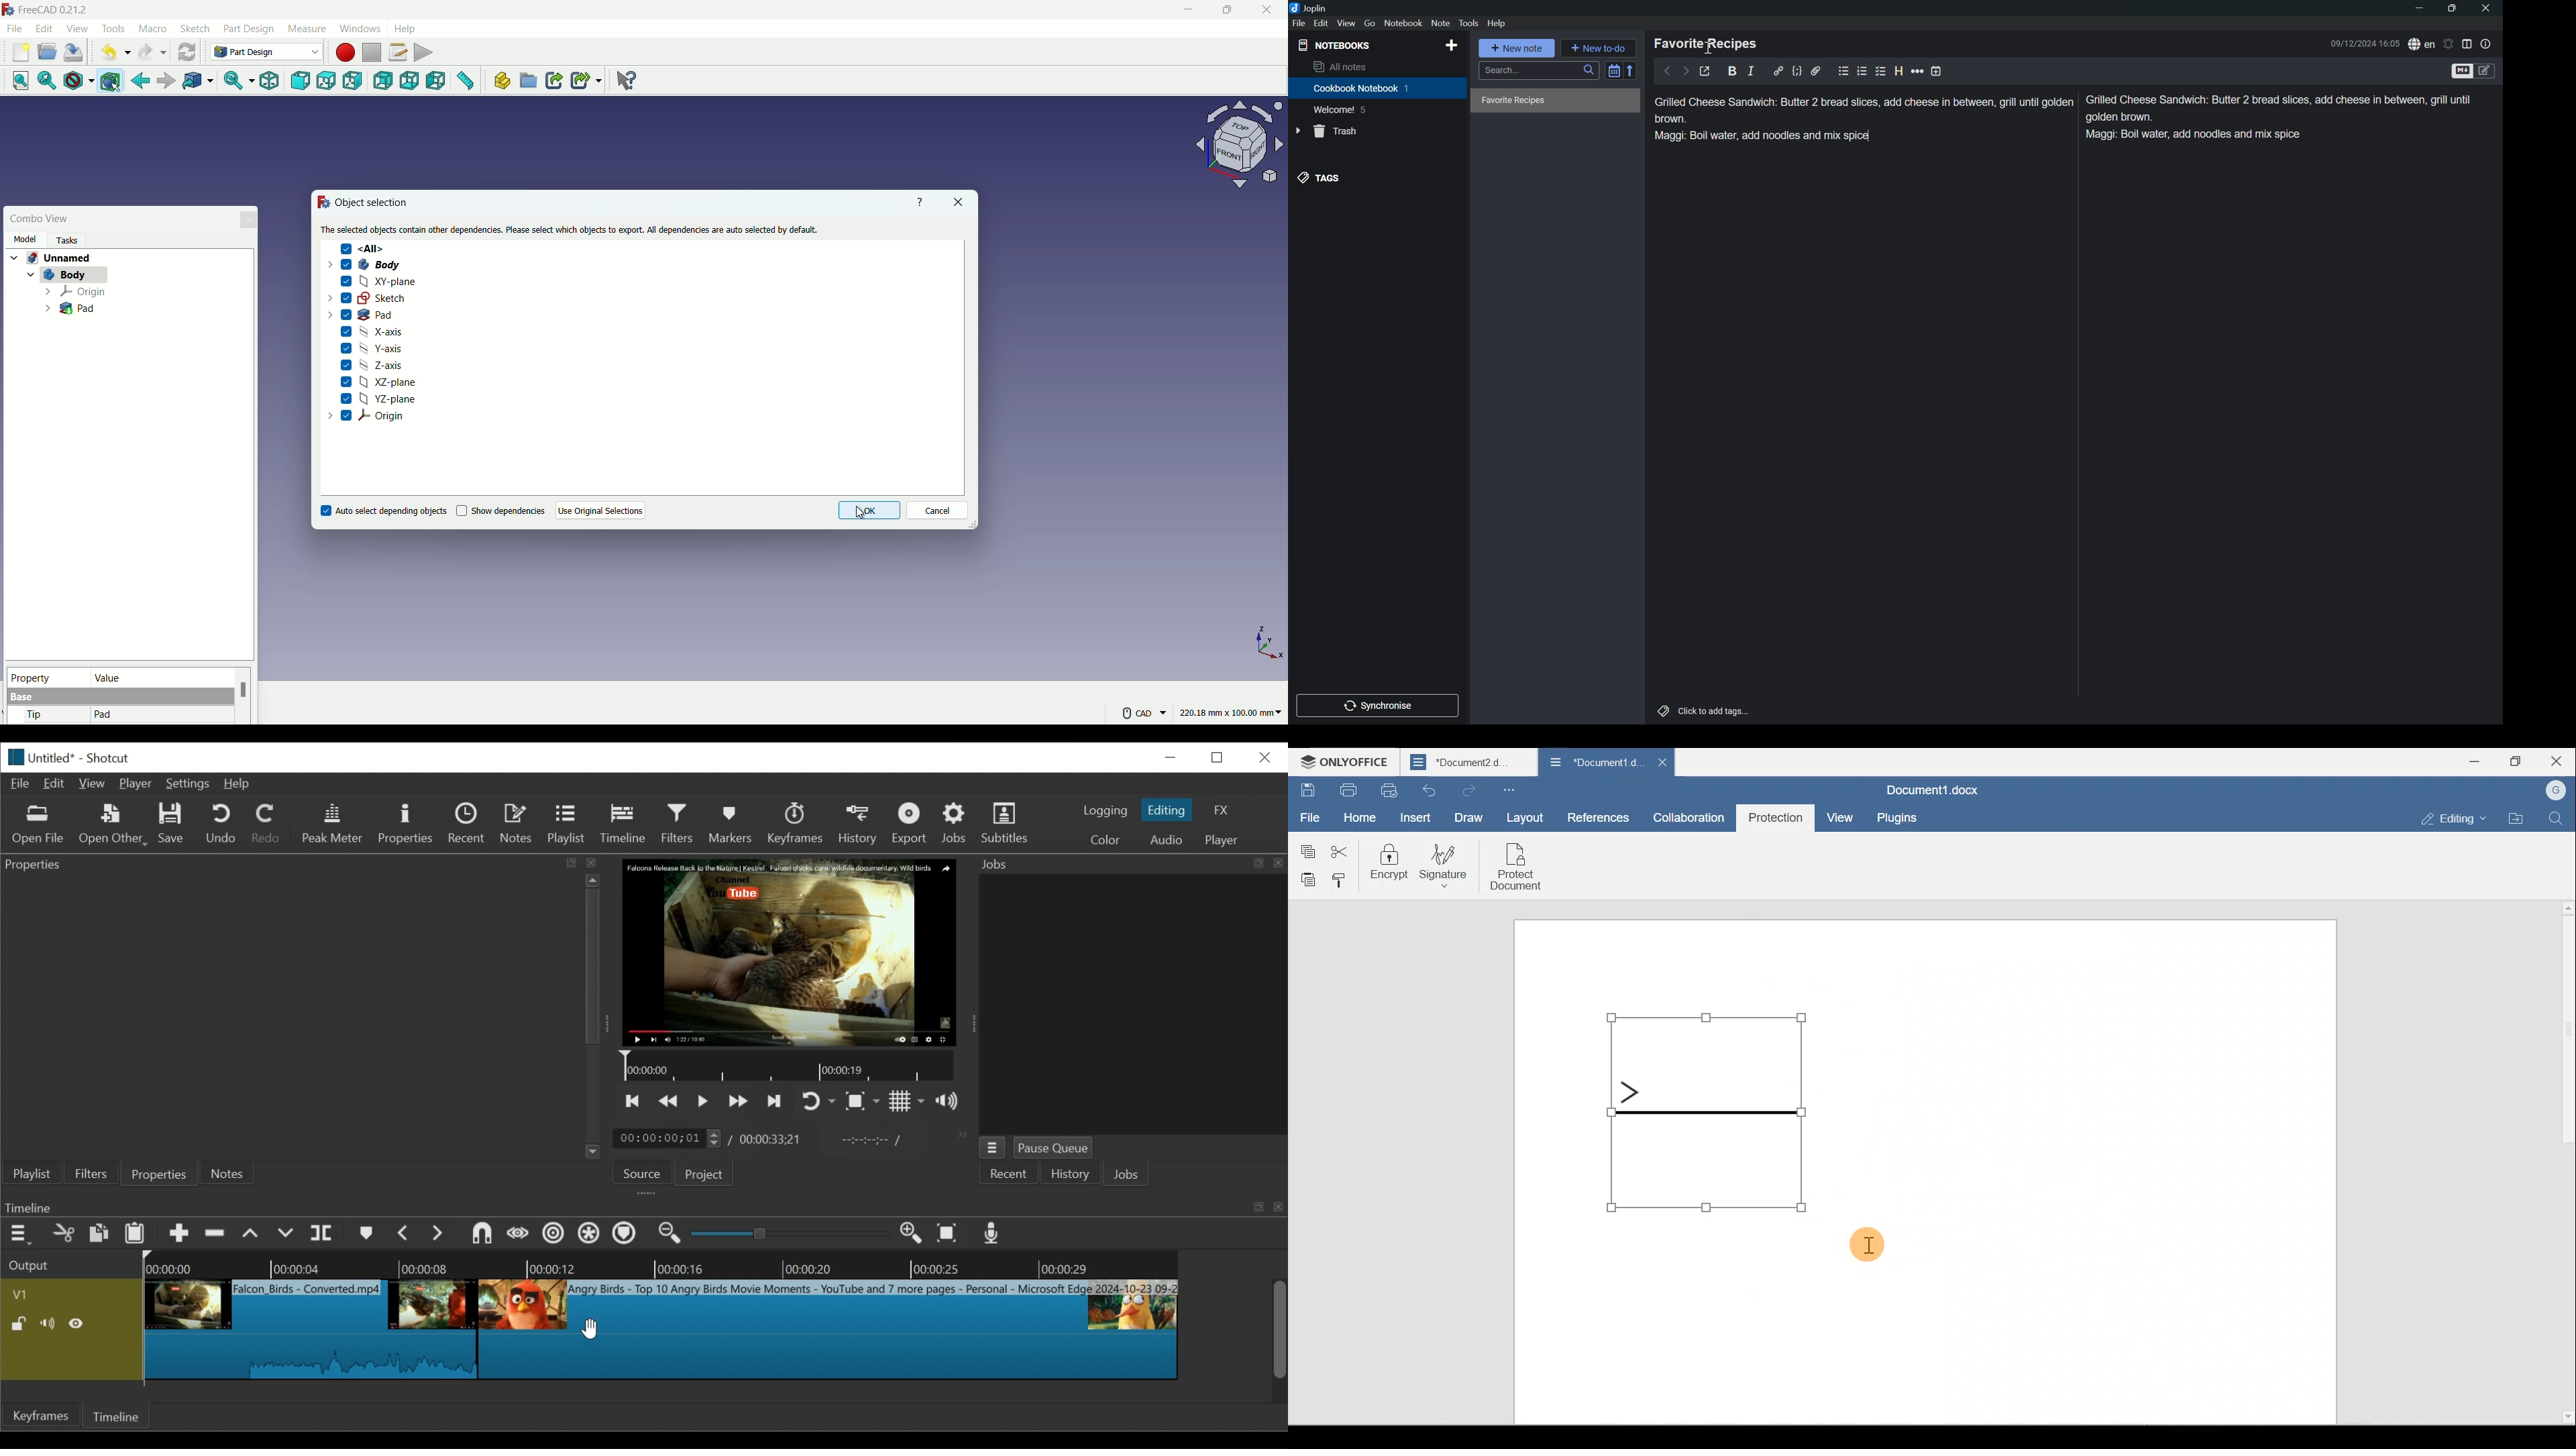 This screenshot has width=2576, height=1456. Describe the element at coordinates (113, 825) in the screenshot. I see `Open Other` at that location.